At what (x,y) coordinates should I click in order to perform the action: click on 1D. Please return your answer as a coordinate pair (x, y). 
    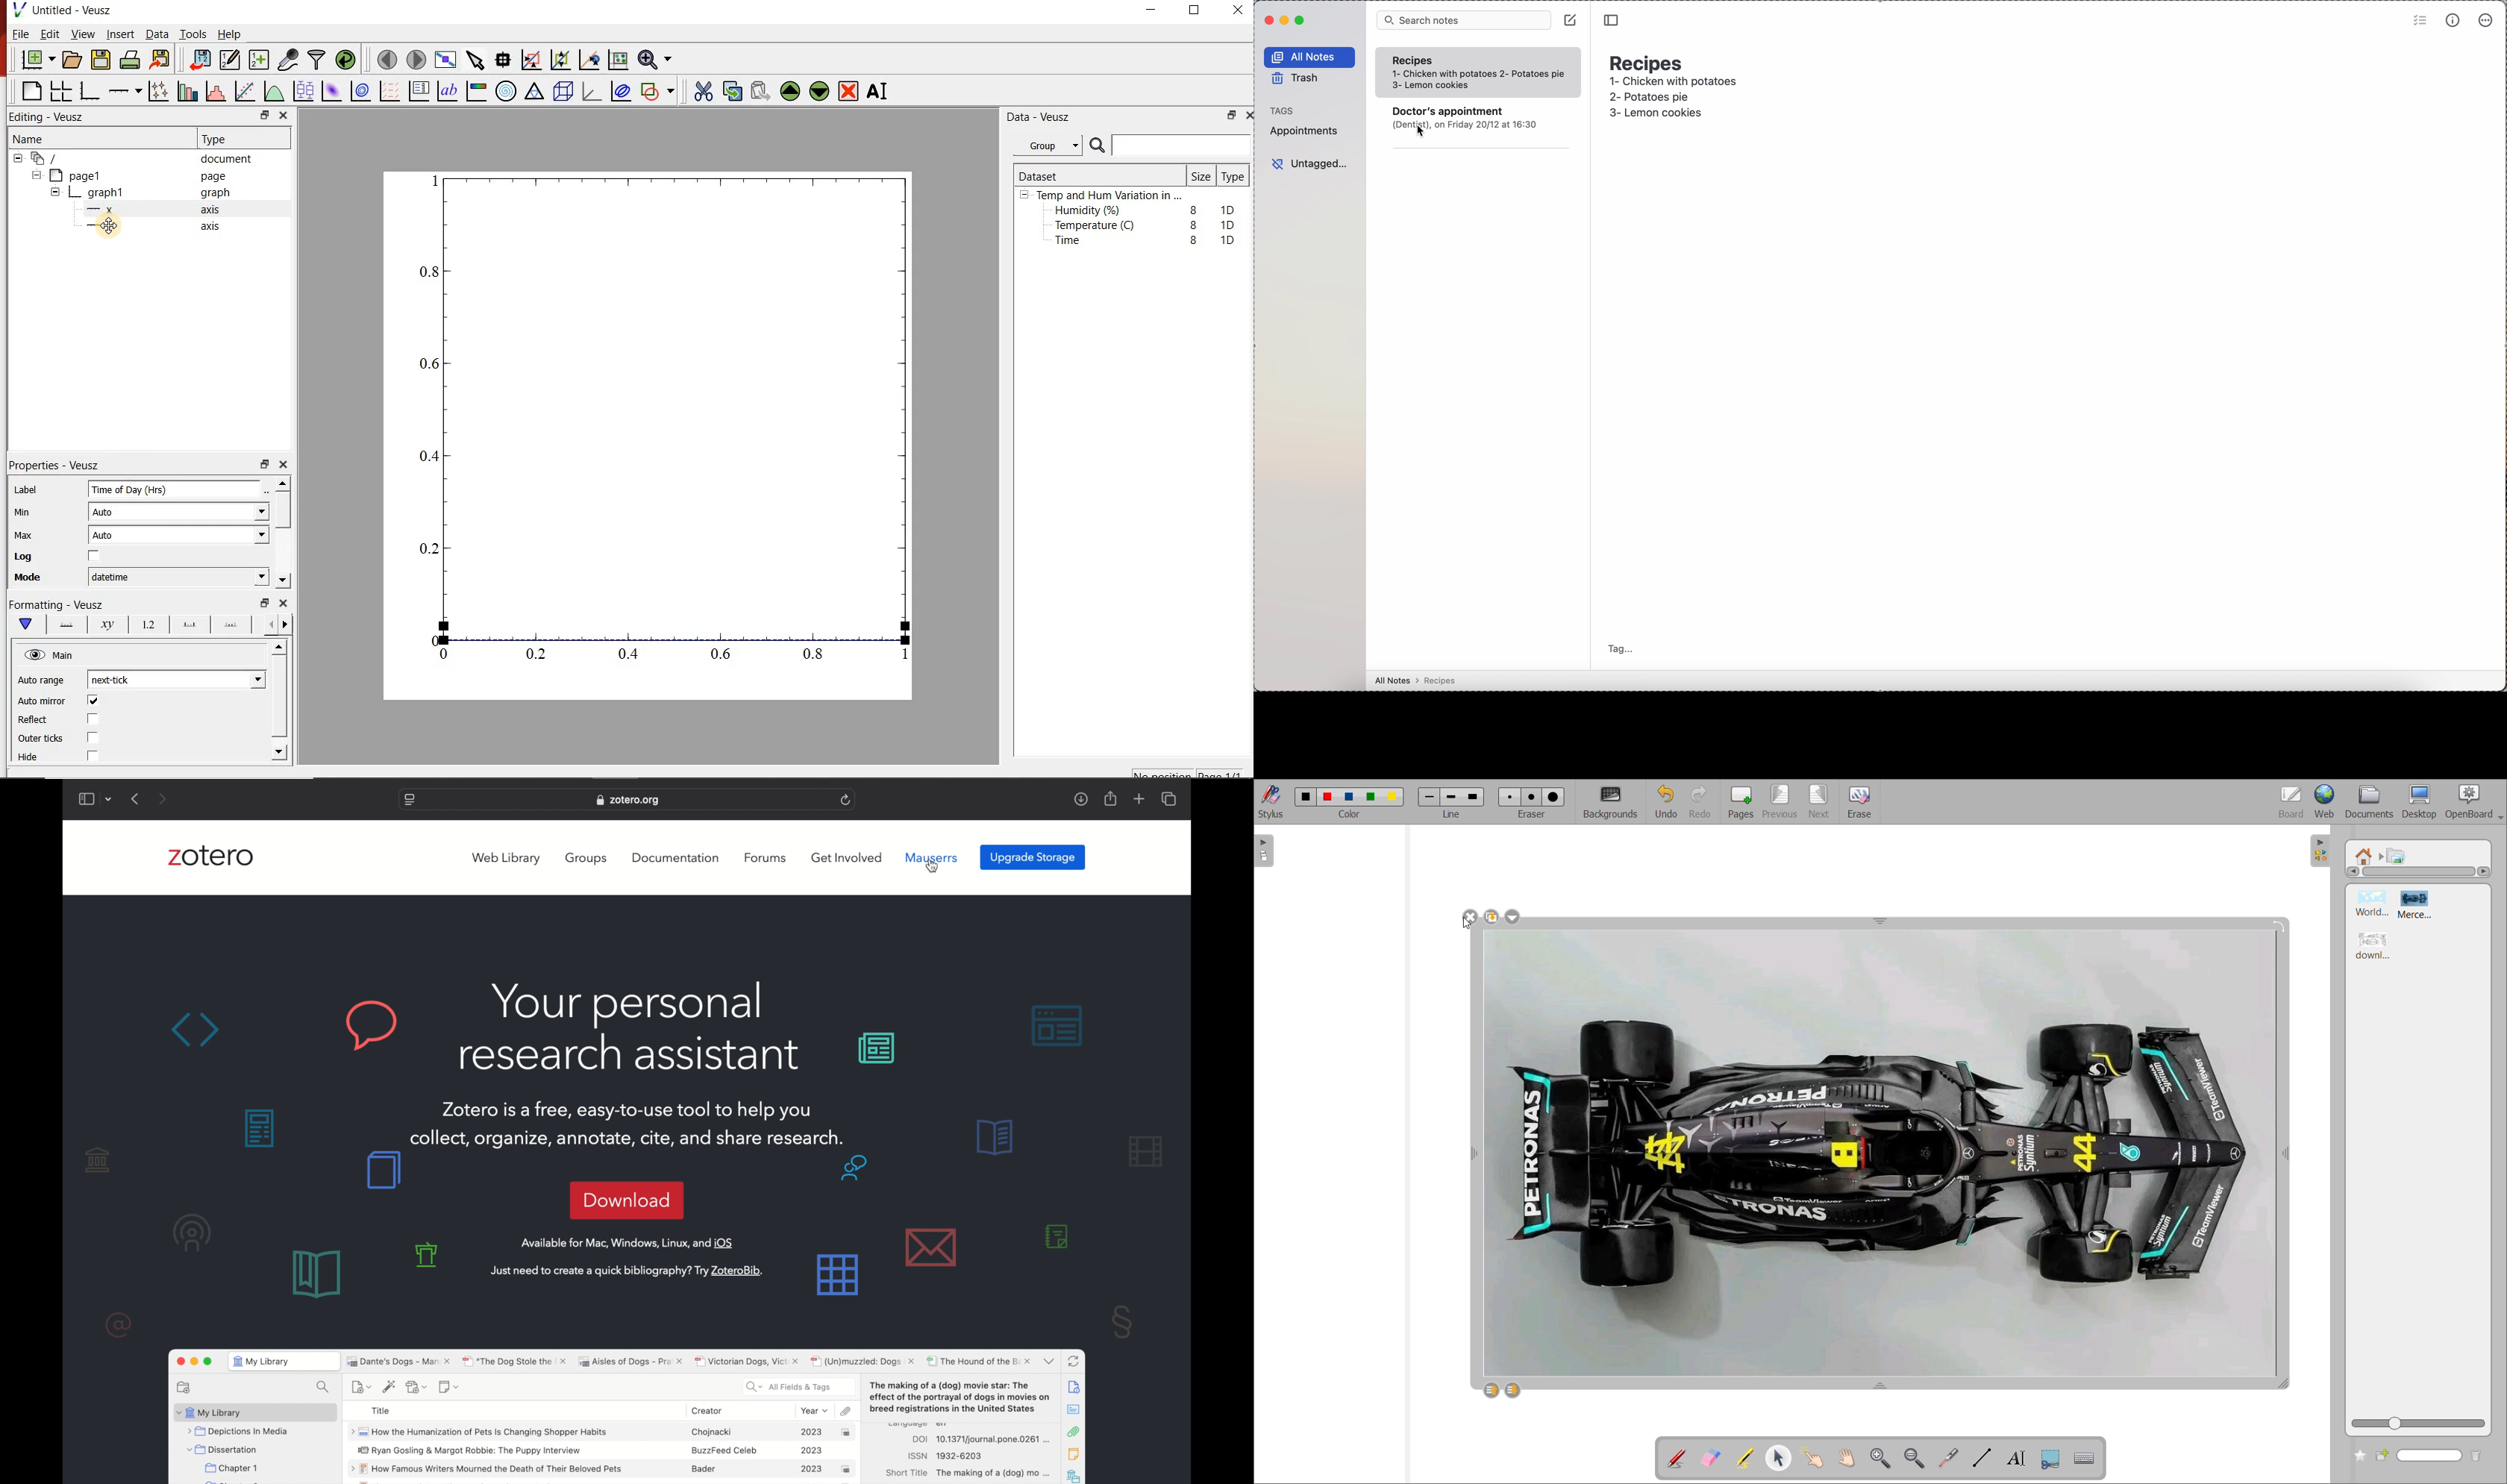
    Looking at the image, I should click on (1232, 225).